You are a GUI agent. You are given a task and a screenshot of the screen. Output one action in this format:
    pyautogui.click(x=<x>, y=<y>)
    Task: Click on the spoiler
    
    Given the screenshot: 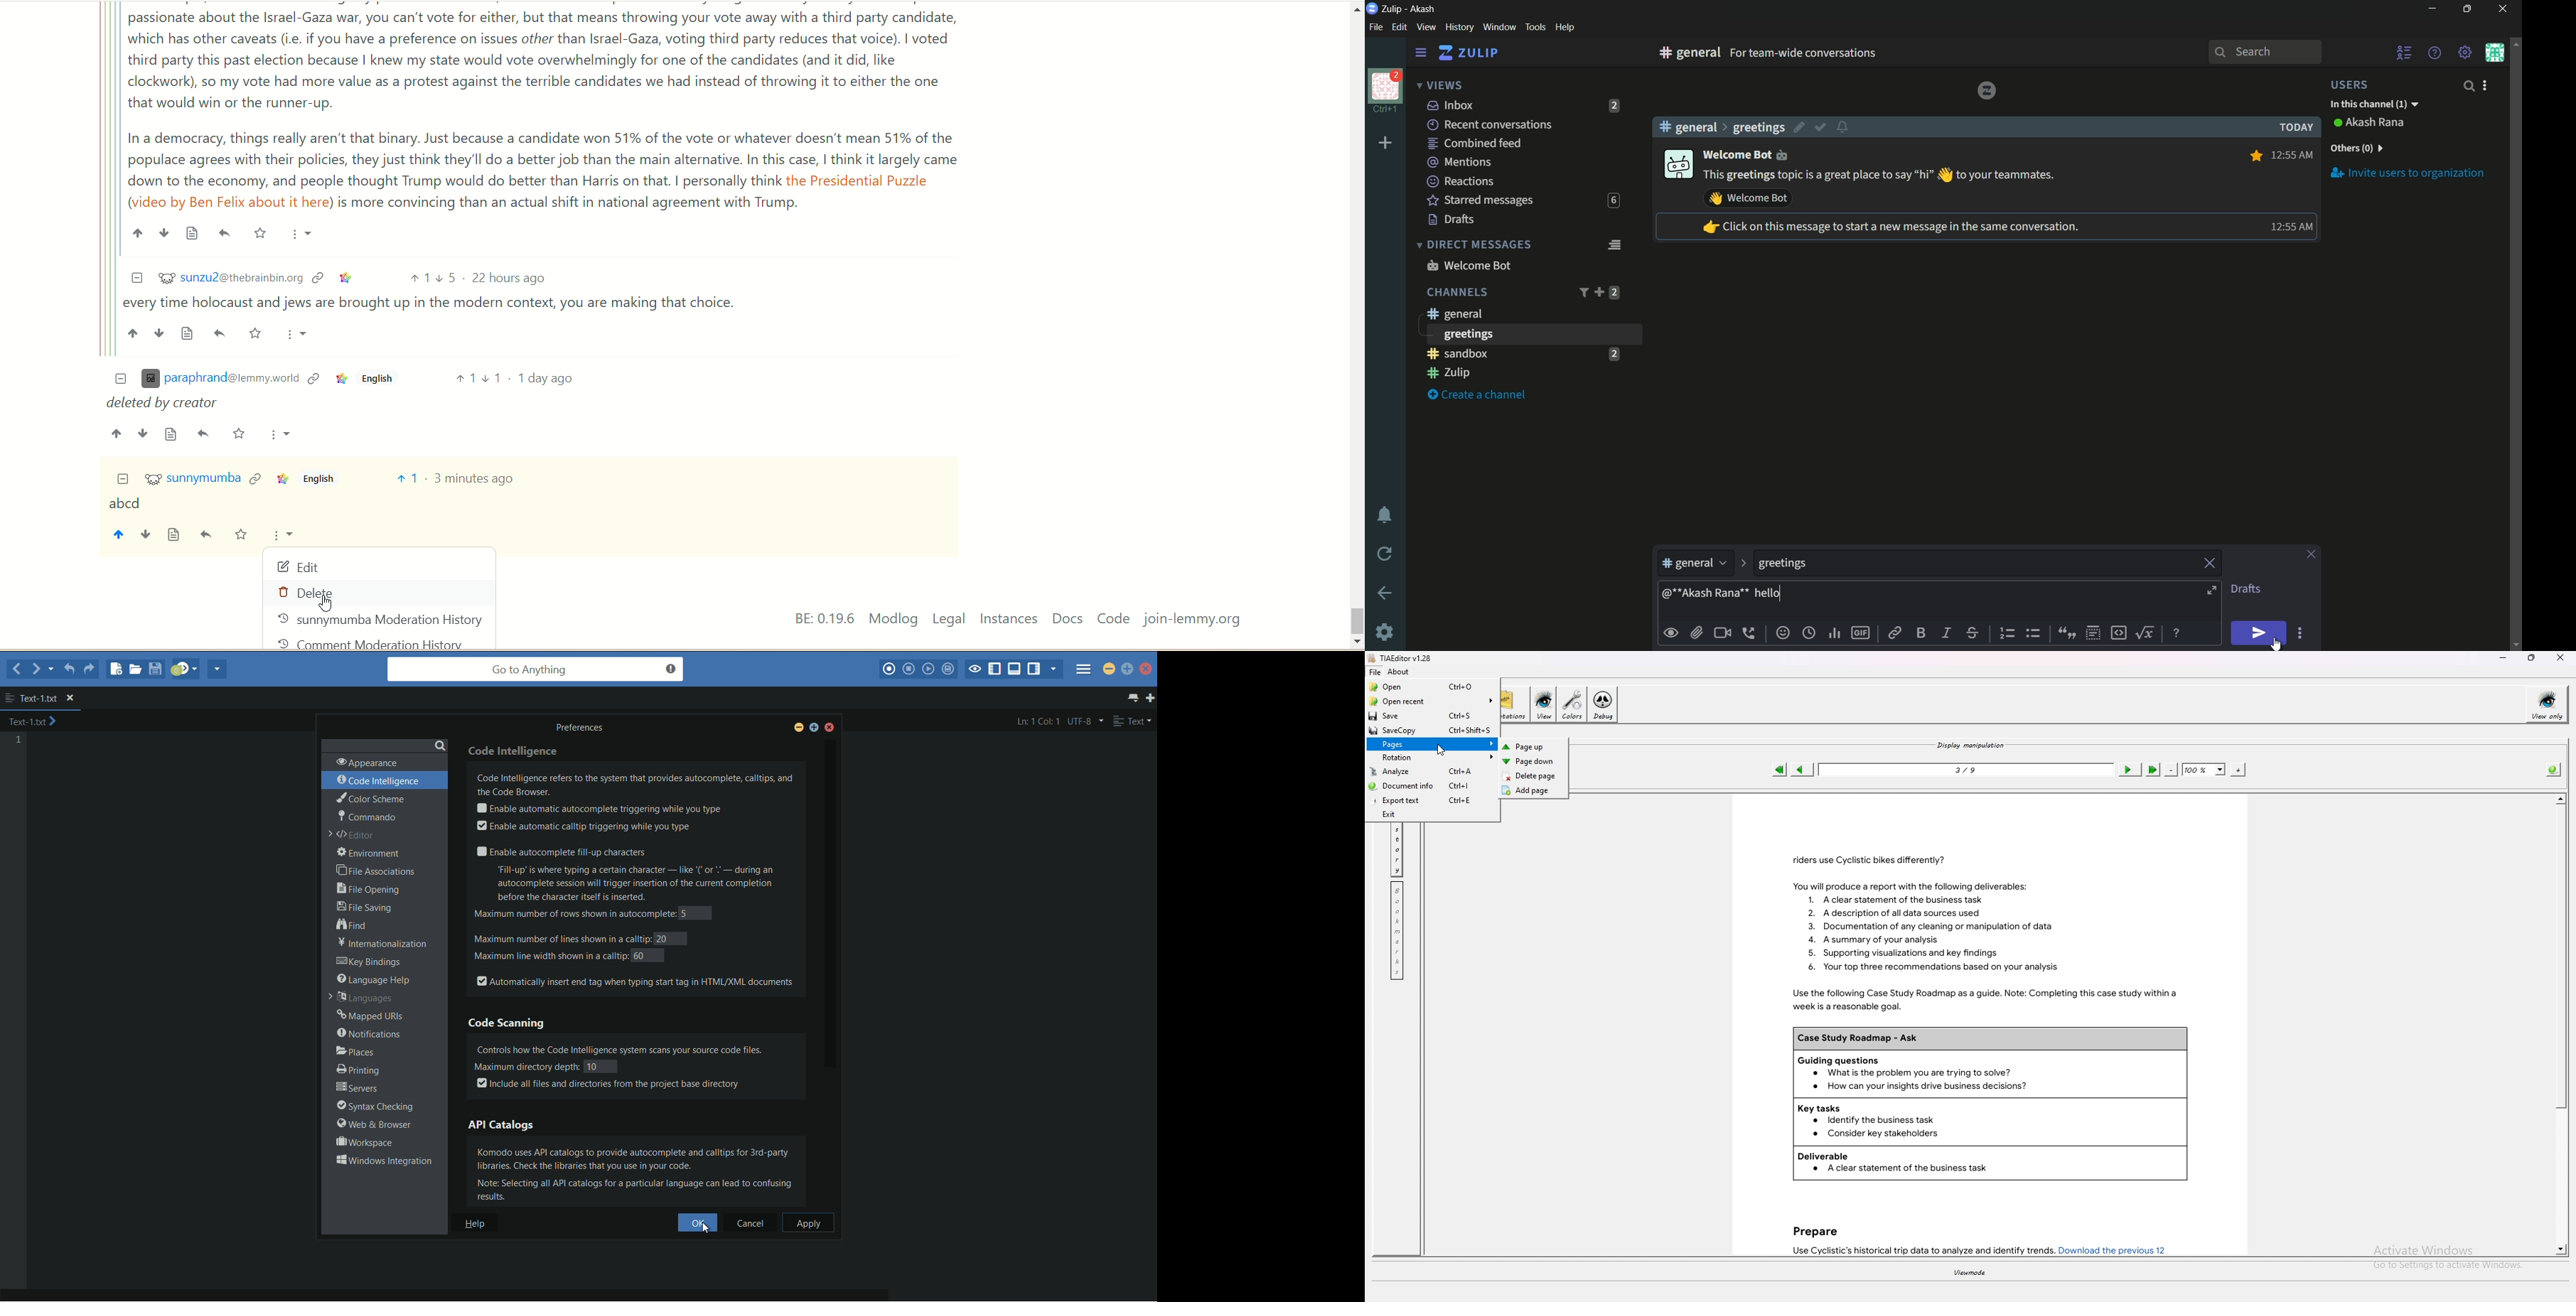 What is the action you would take?
    pyautogui.click(x=2093, y=634)
    